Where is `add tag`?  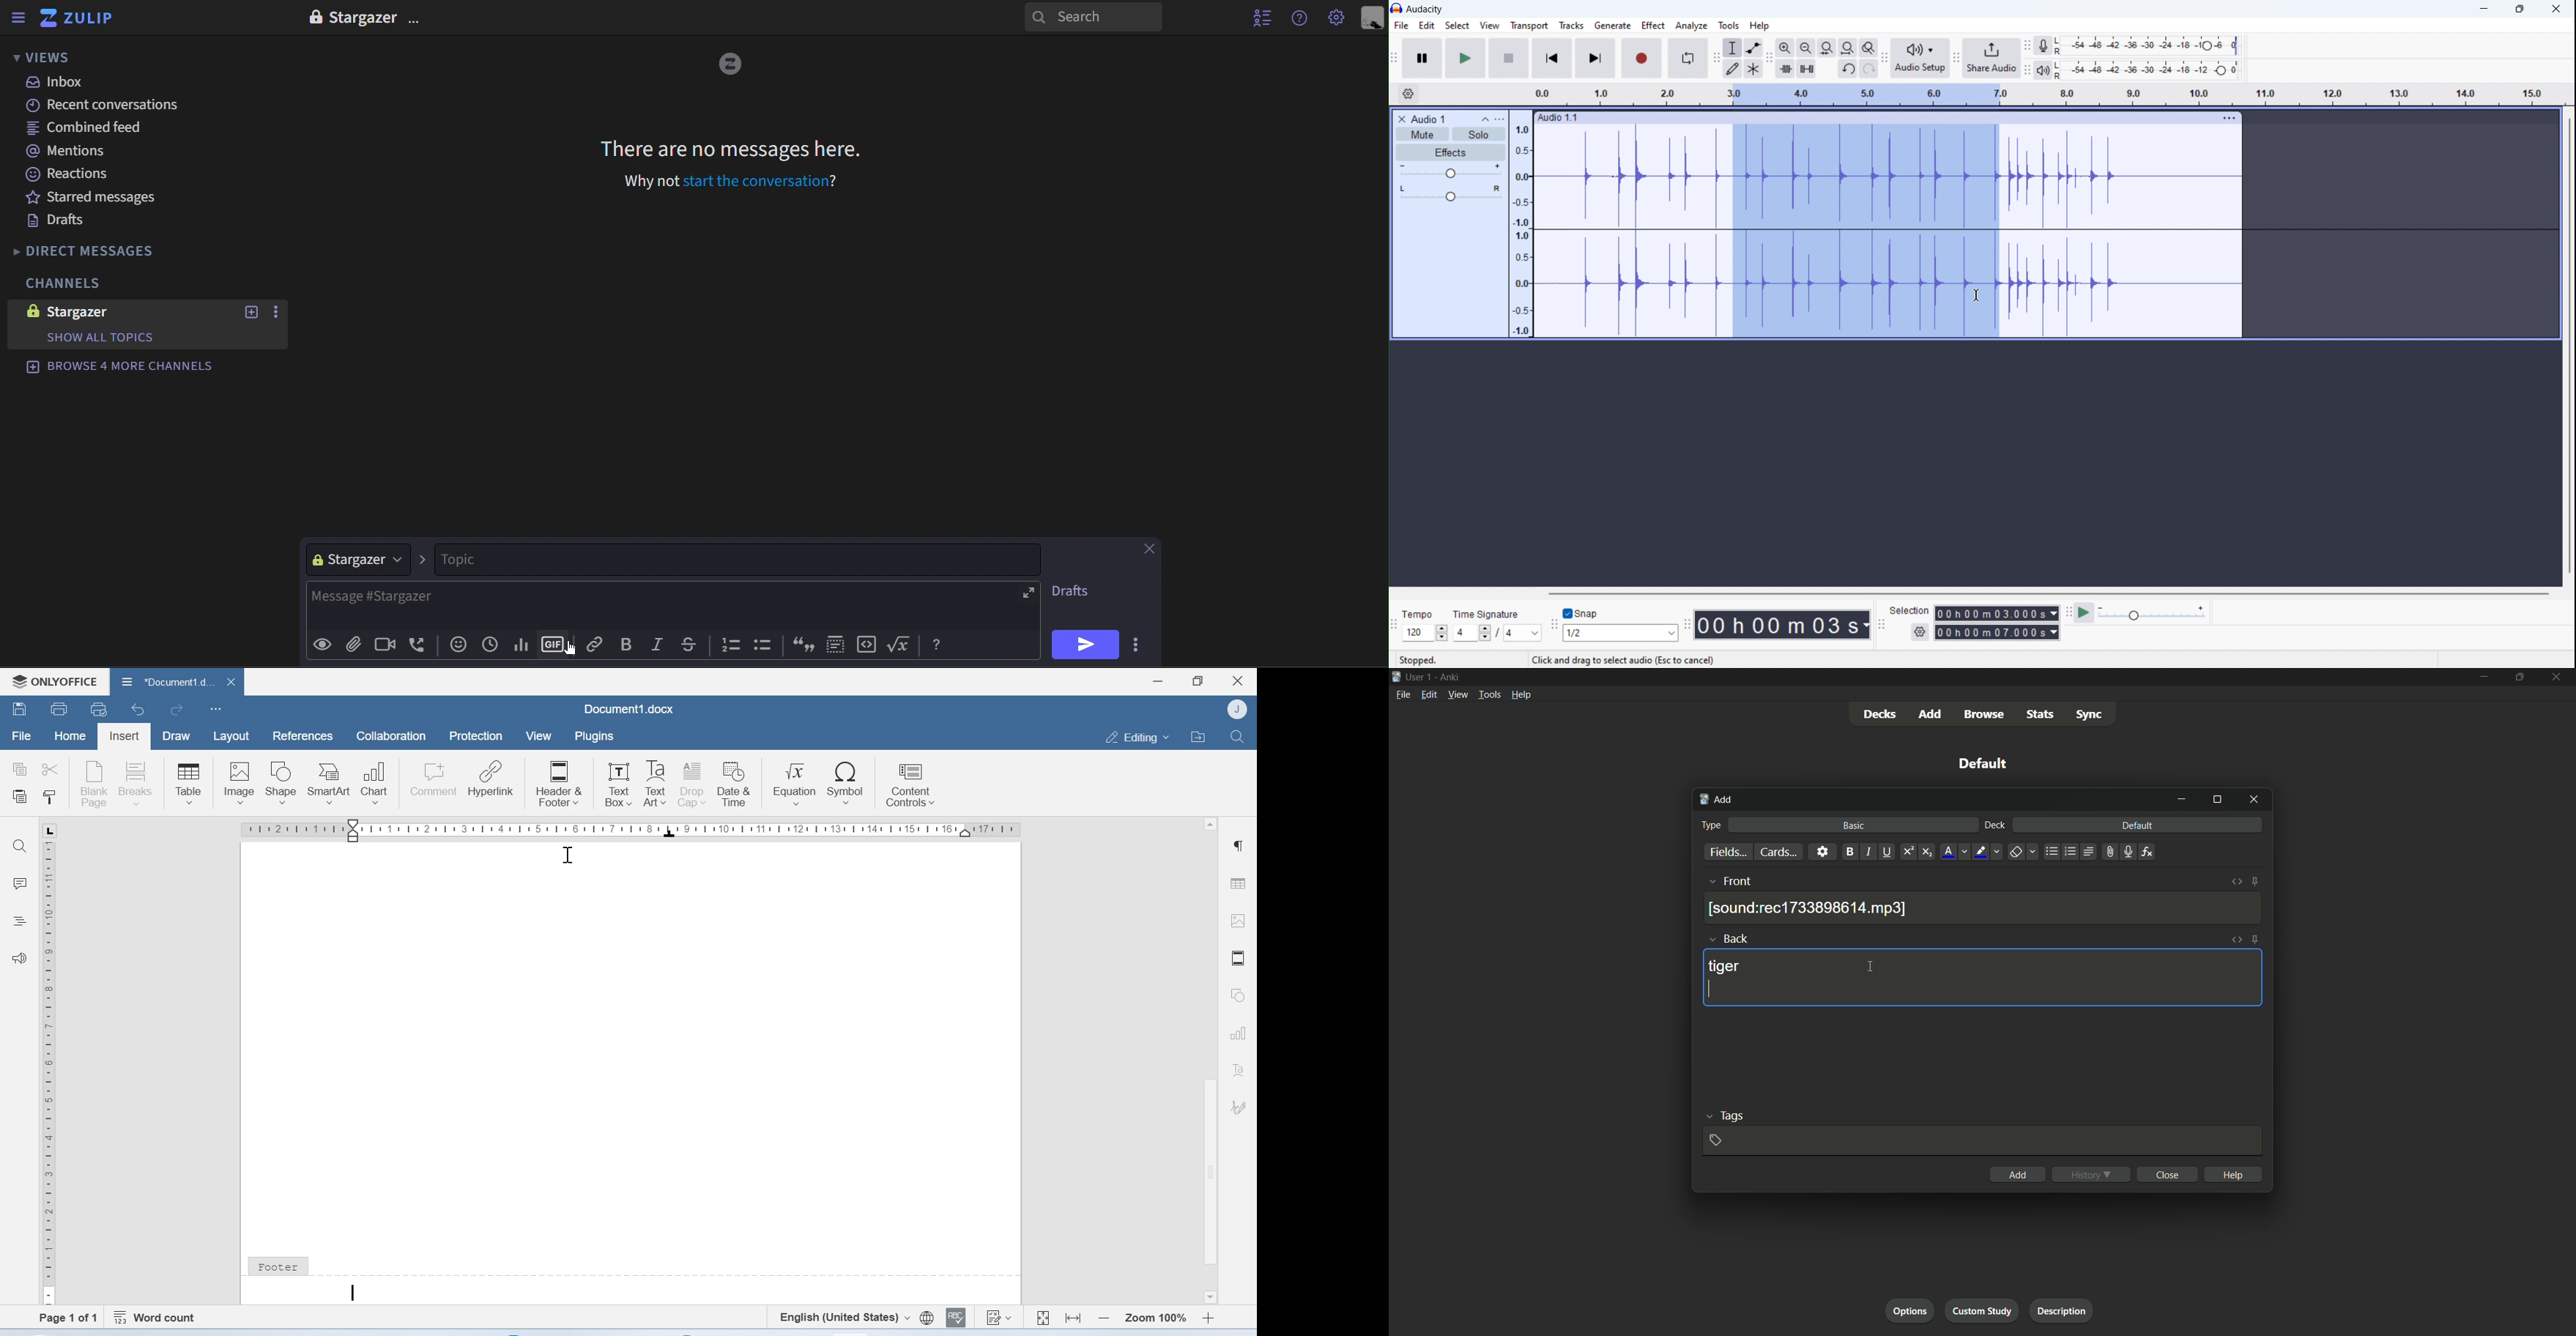 add tag is located at coordinates (1716, 1139).